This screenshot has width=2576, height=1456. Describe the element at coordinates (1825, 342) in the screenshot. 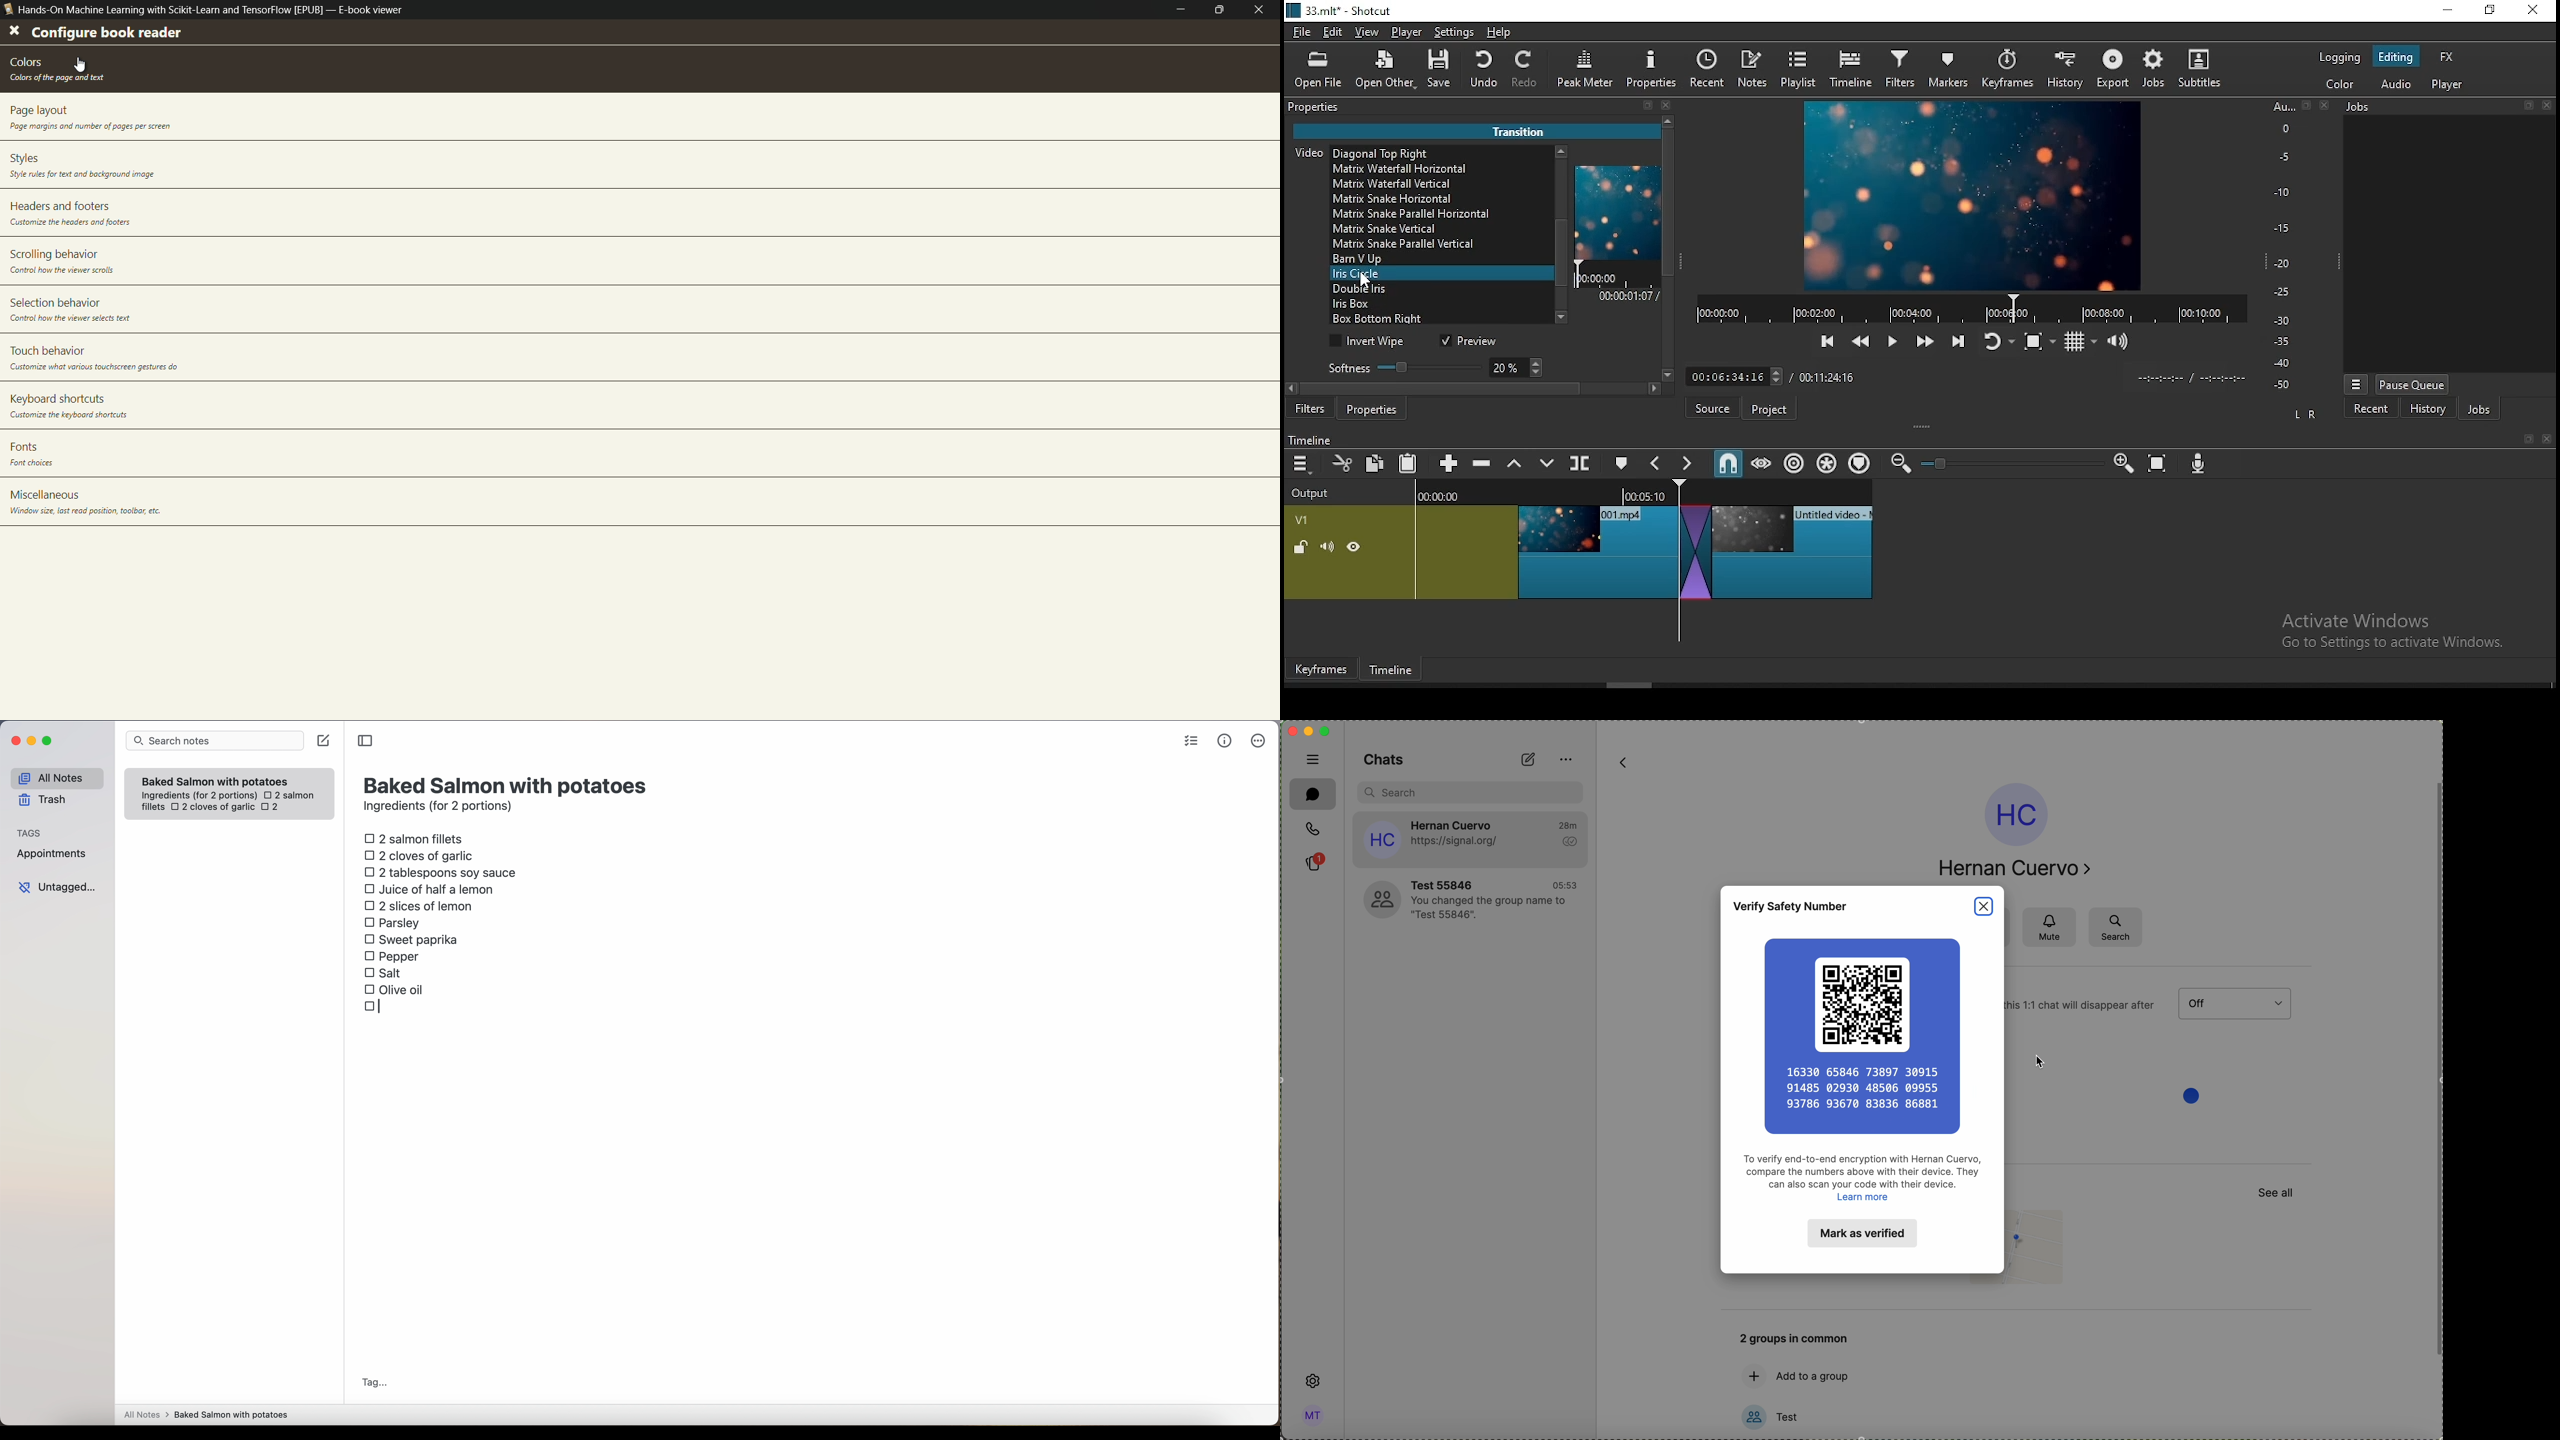

I see `skip to previous point` at that location.